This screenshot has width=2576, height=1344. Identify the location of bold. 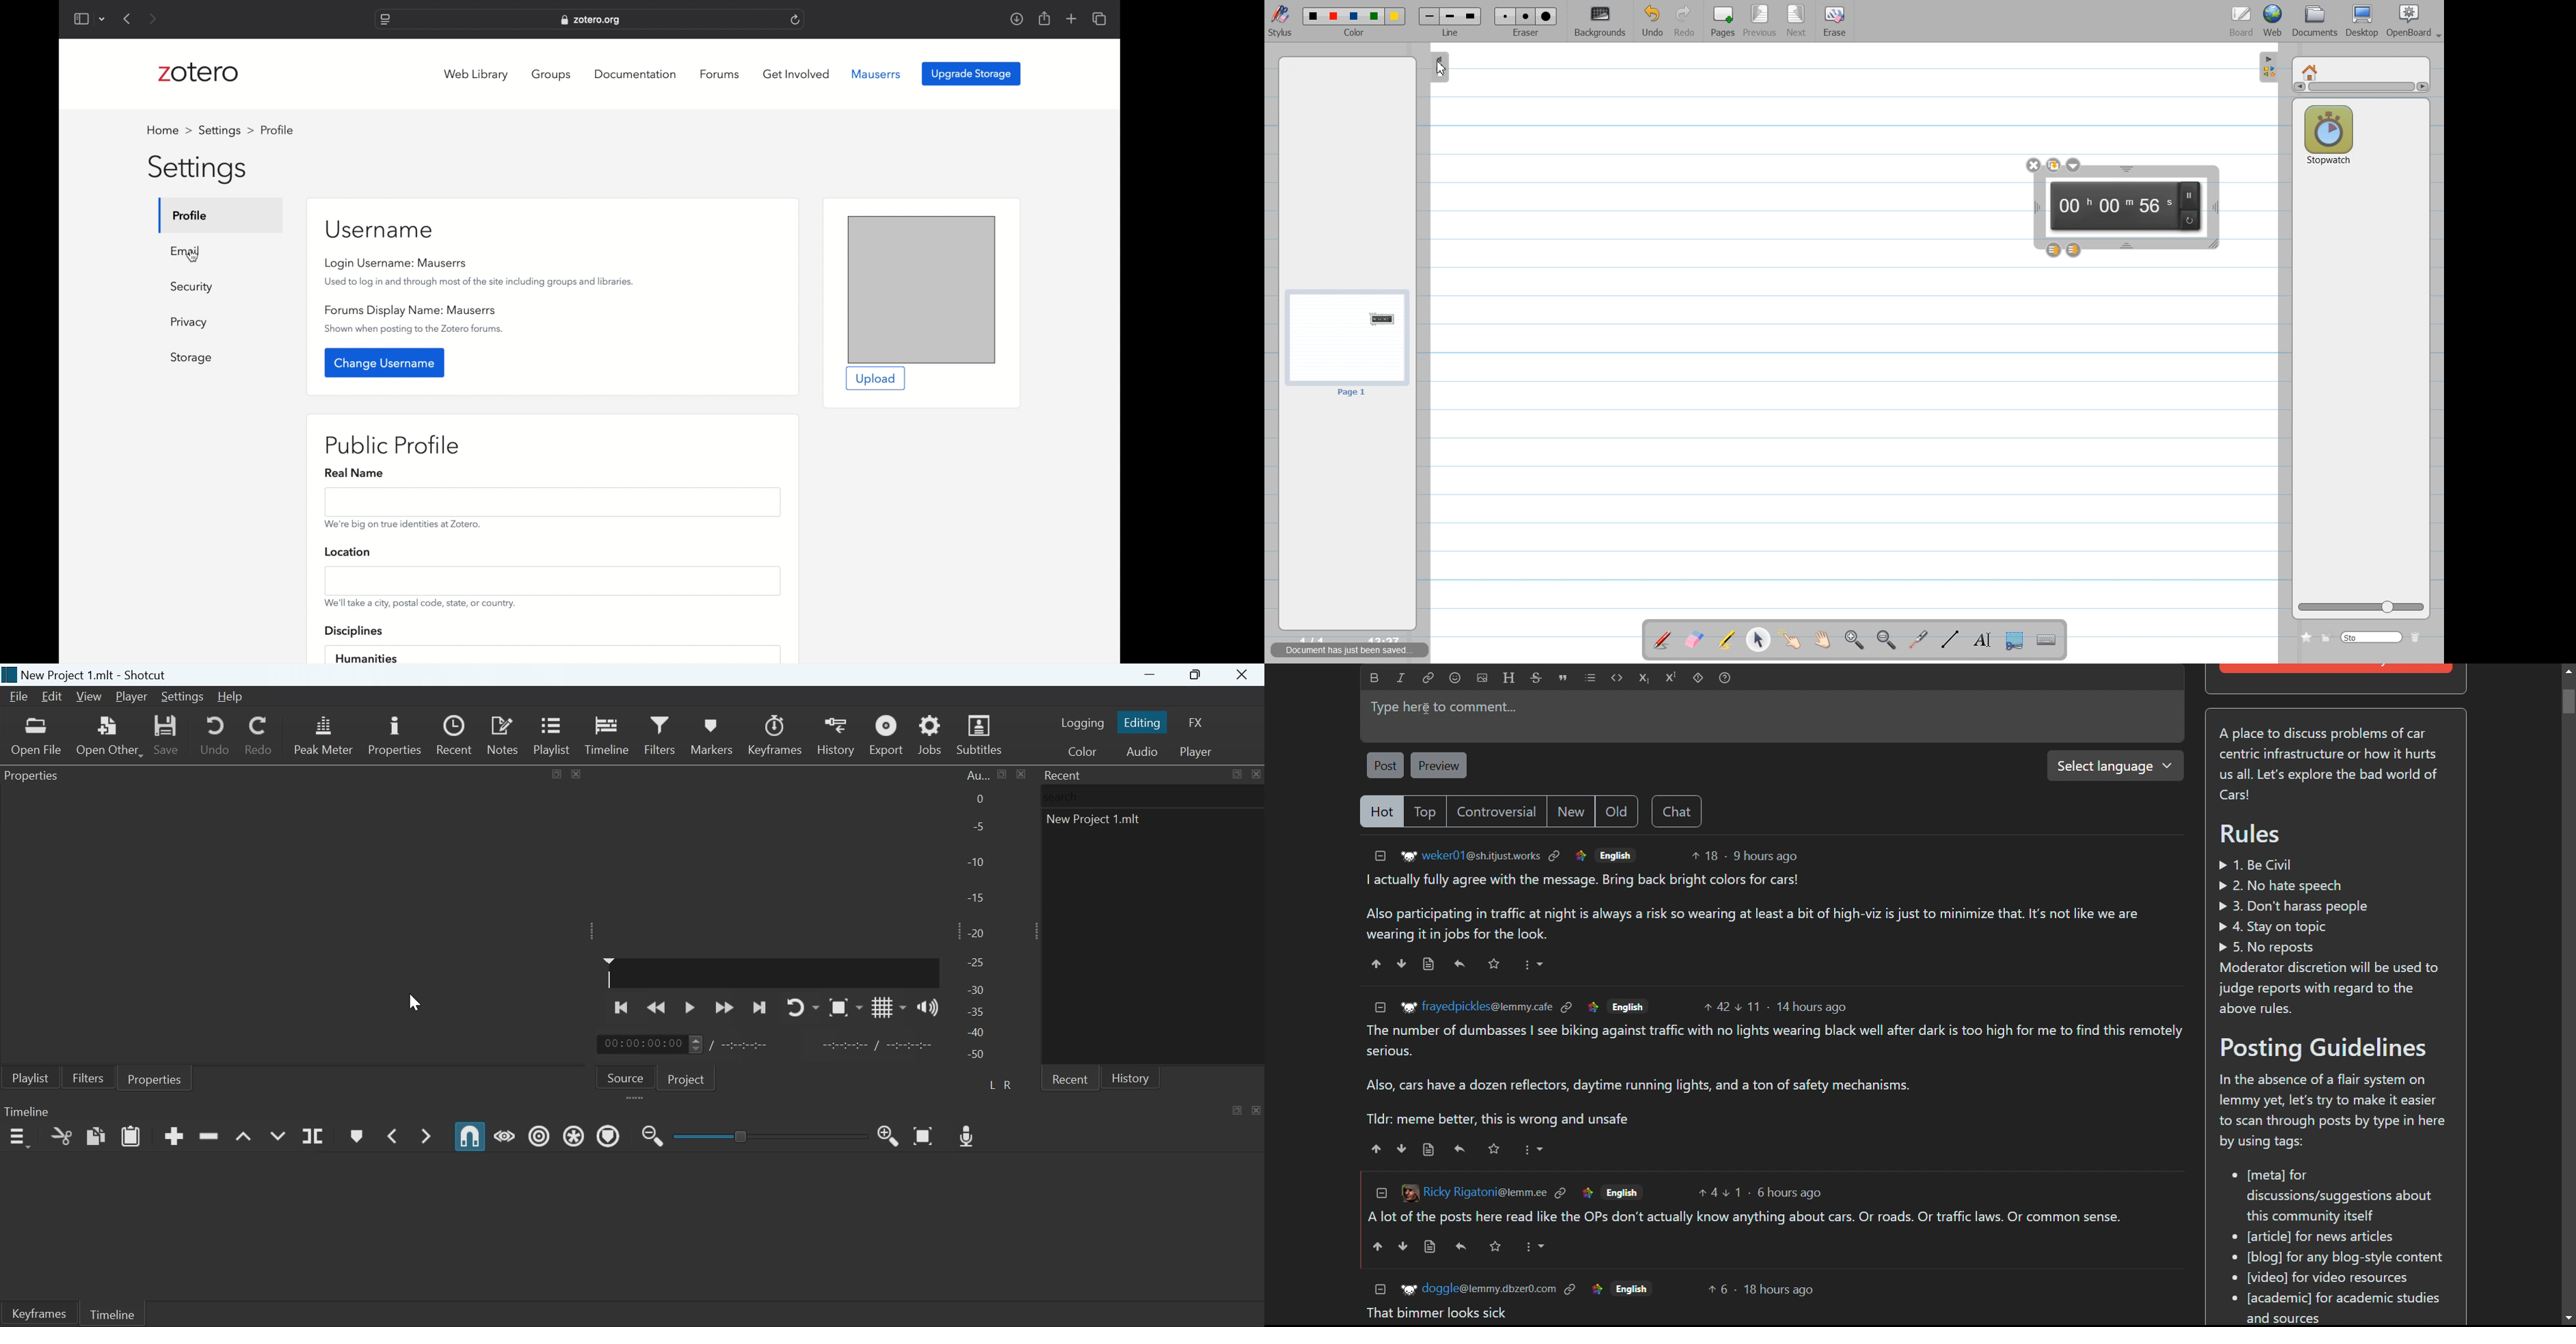
(1374, 678).